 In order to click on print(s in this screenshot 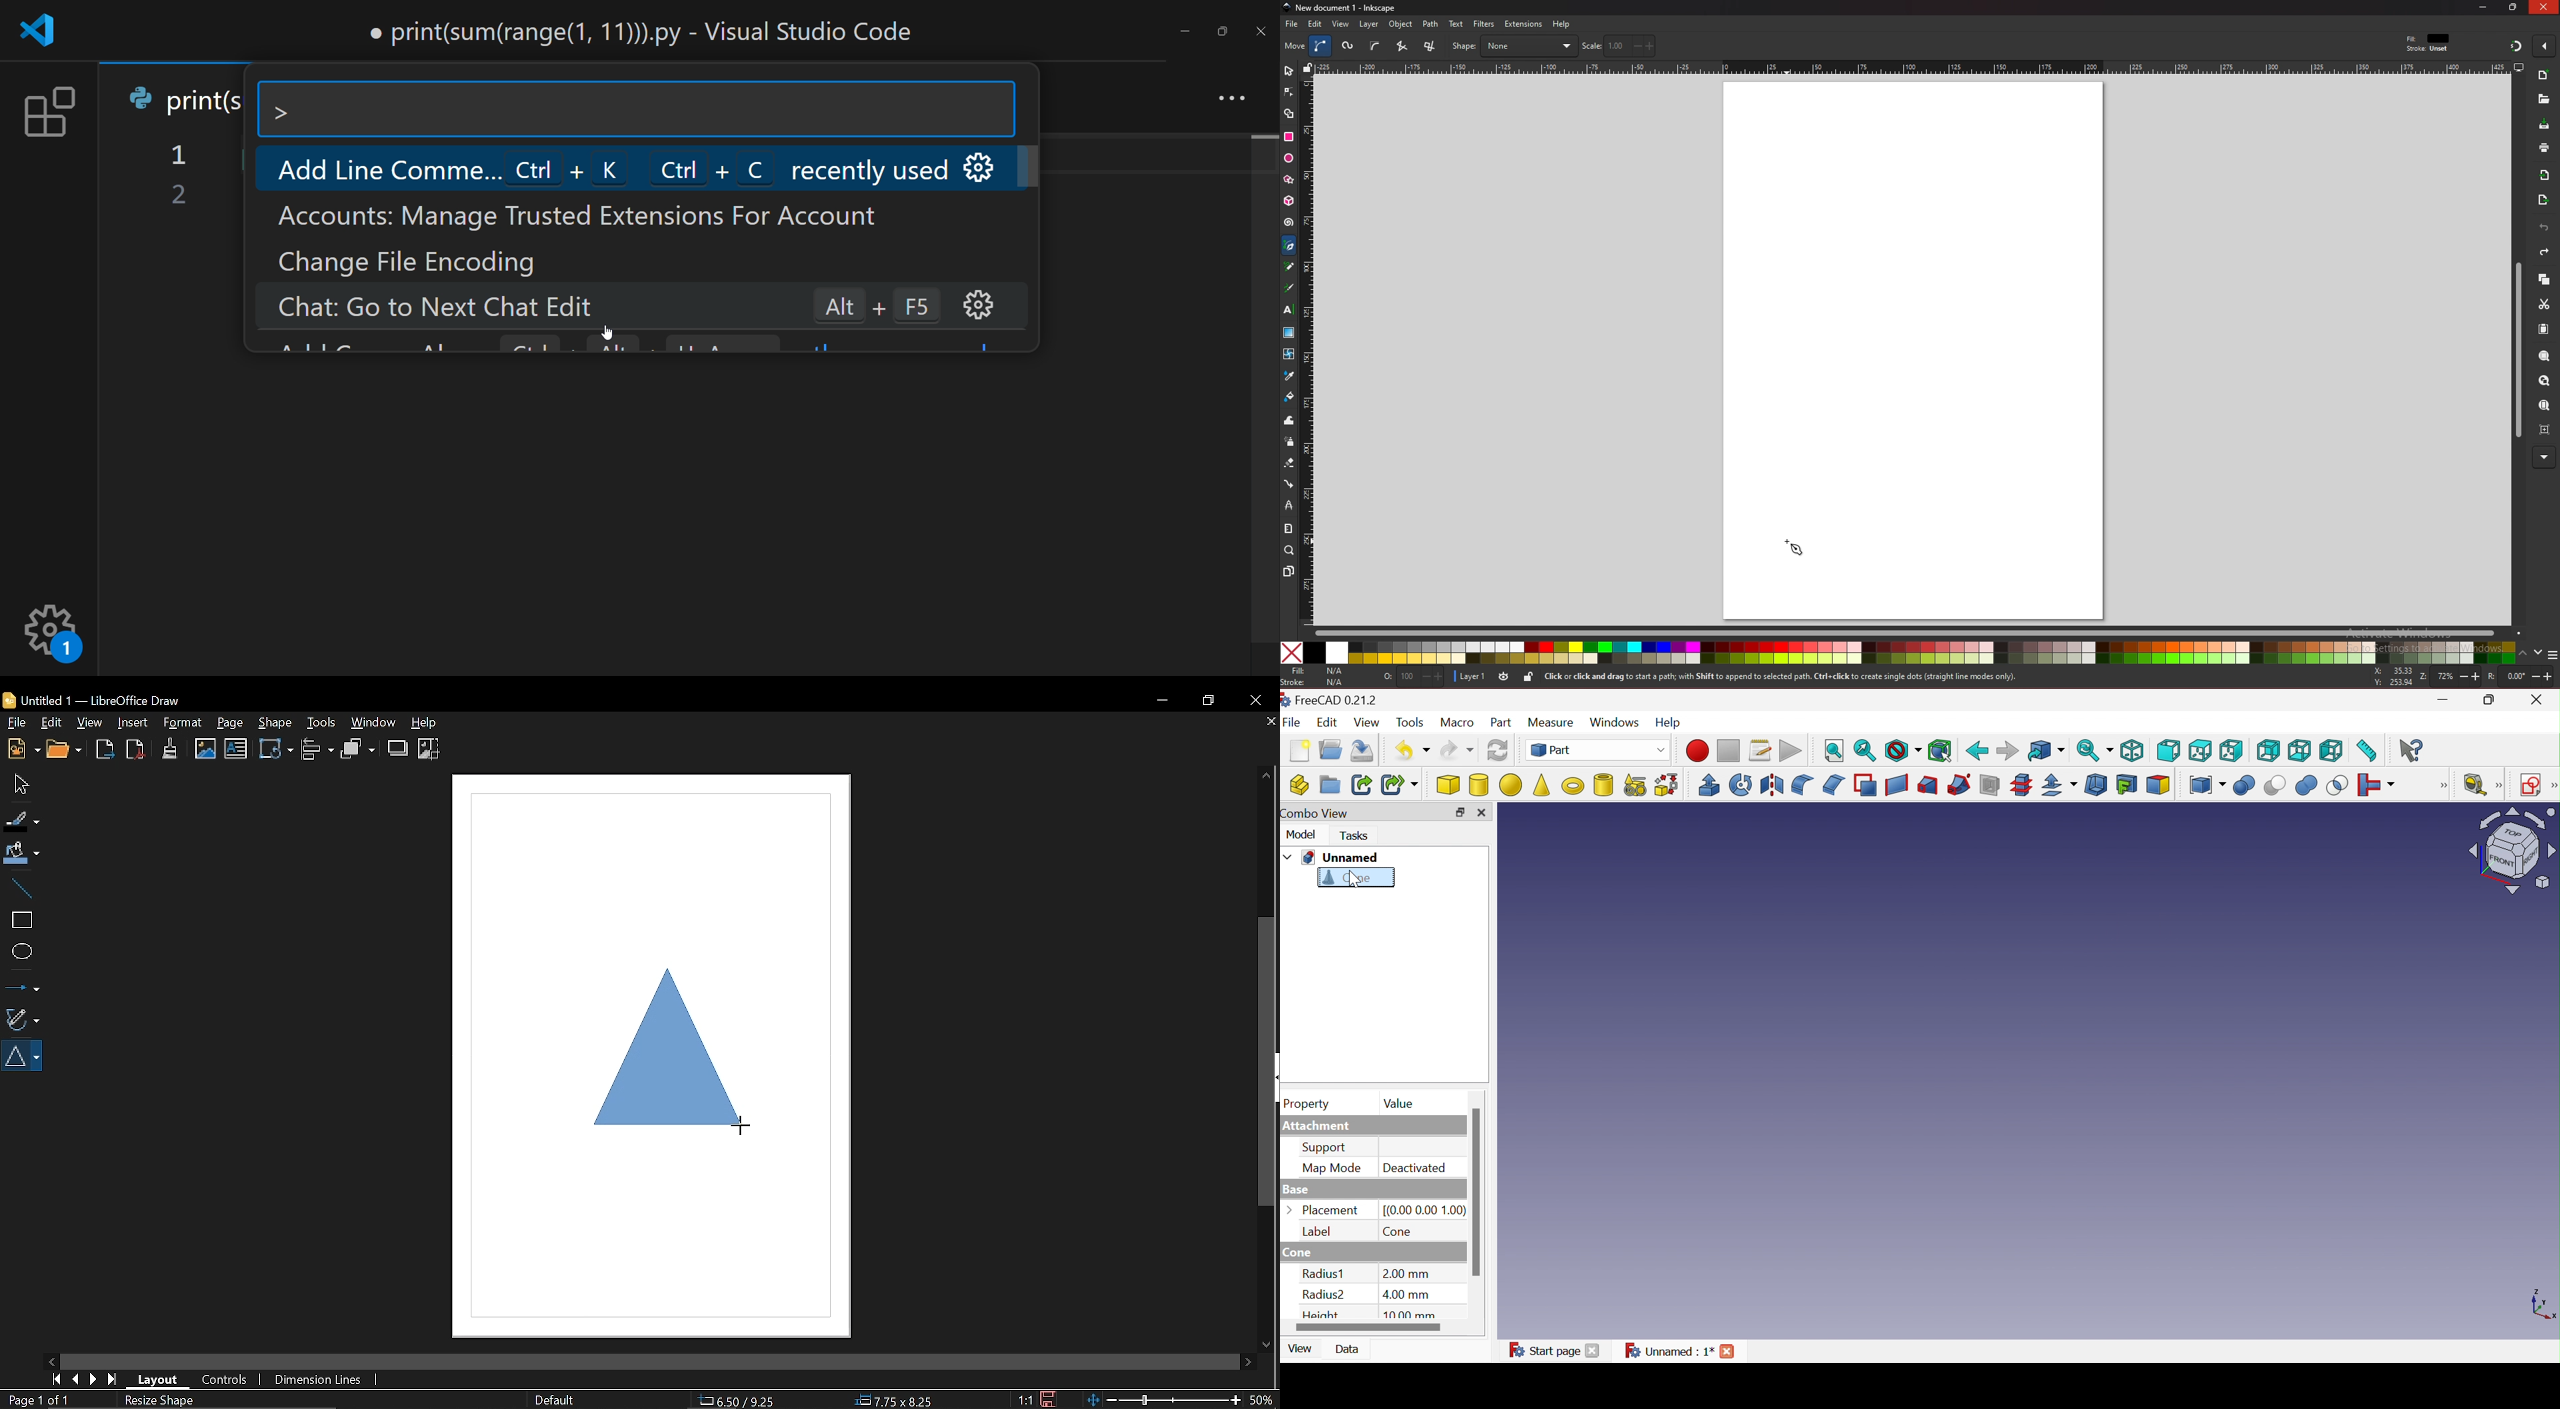, I will do `click(188, 97)`.